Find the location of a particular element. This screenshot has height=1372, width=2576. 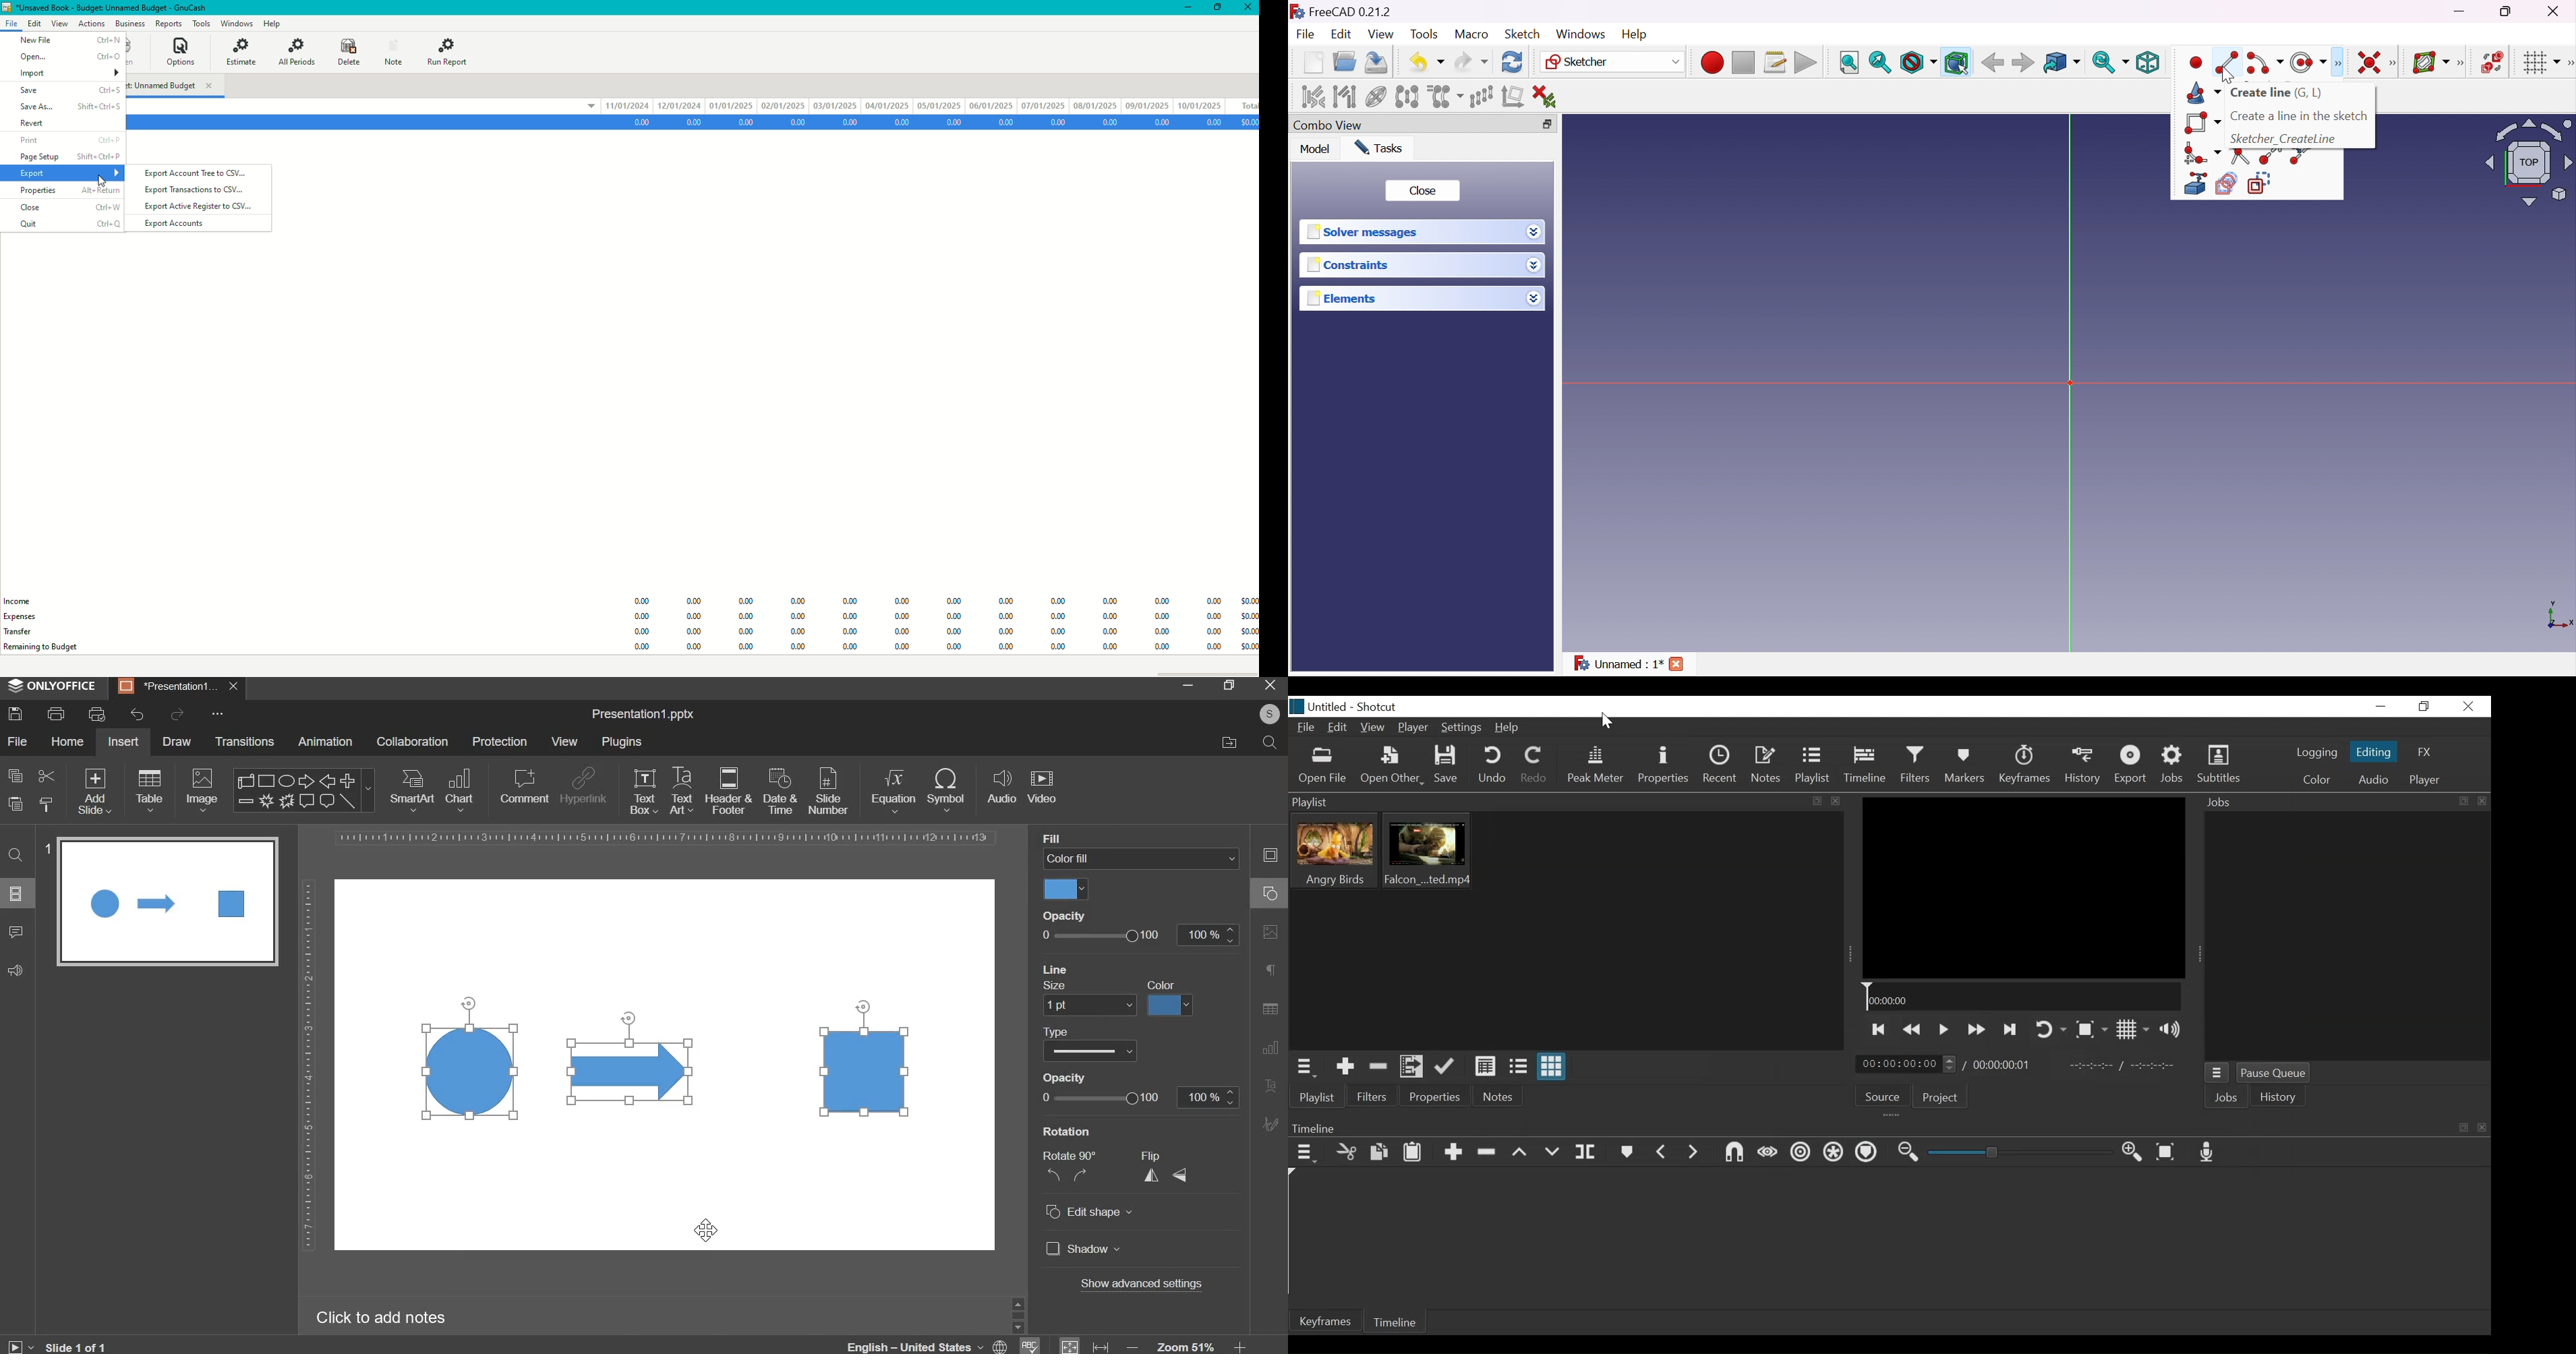

maximize is located at coordinates (1228, 684).